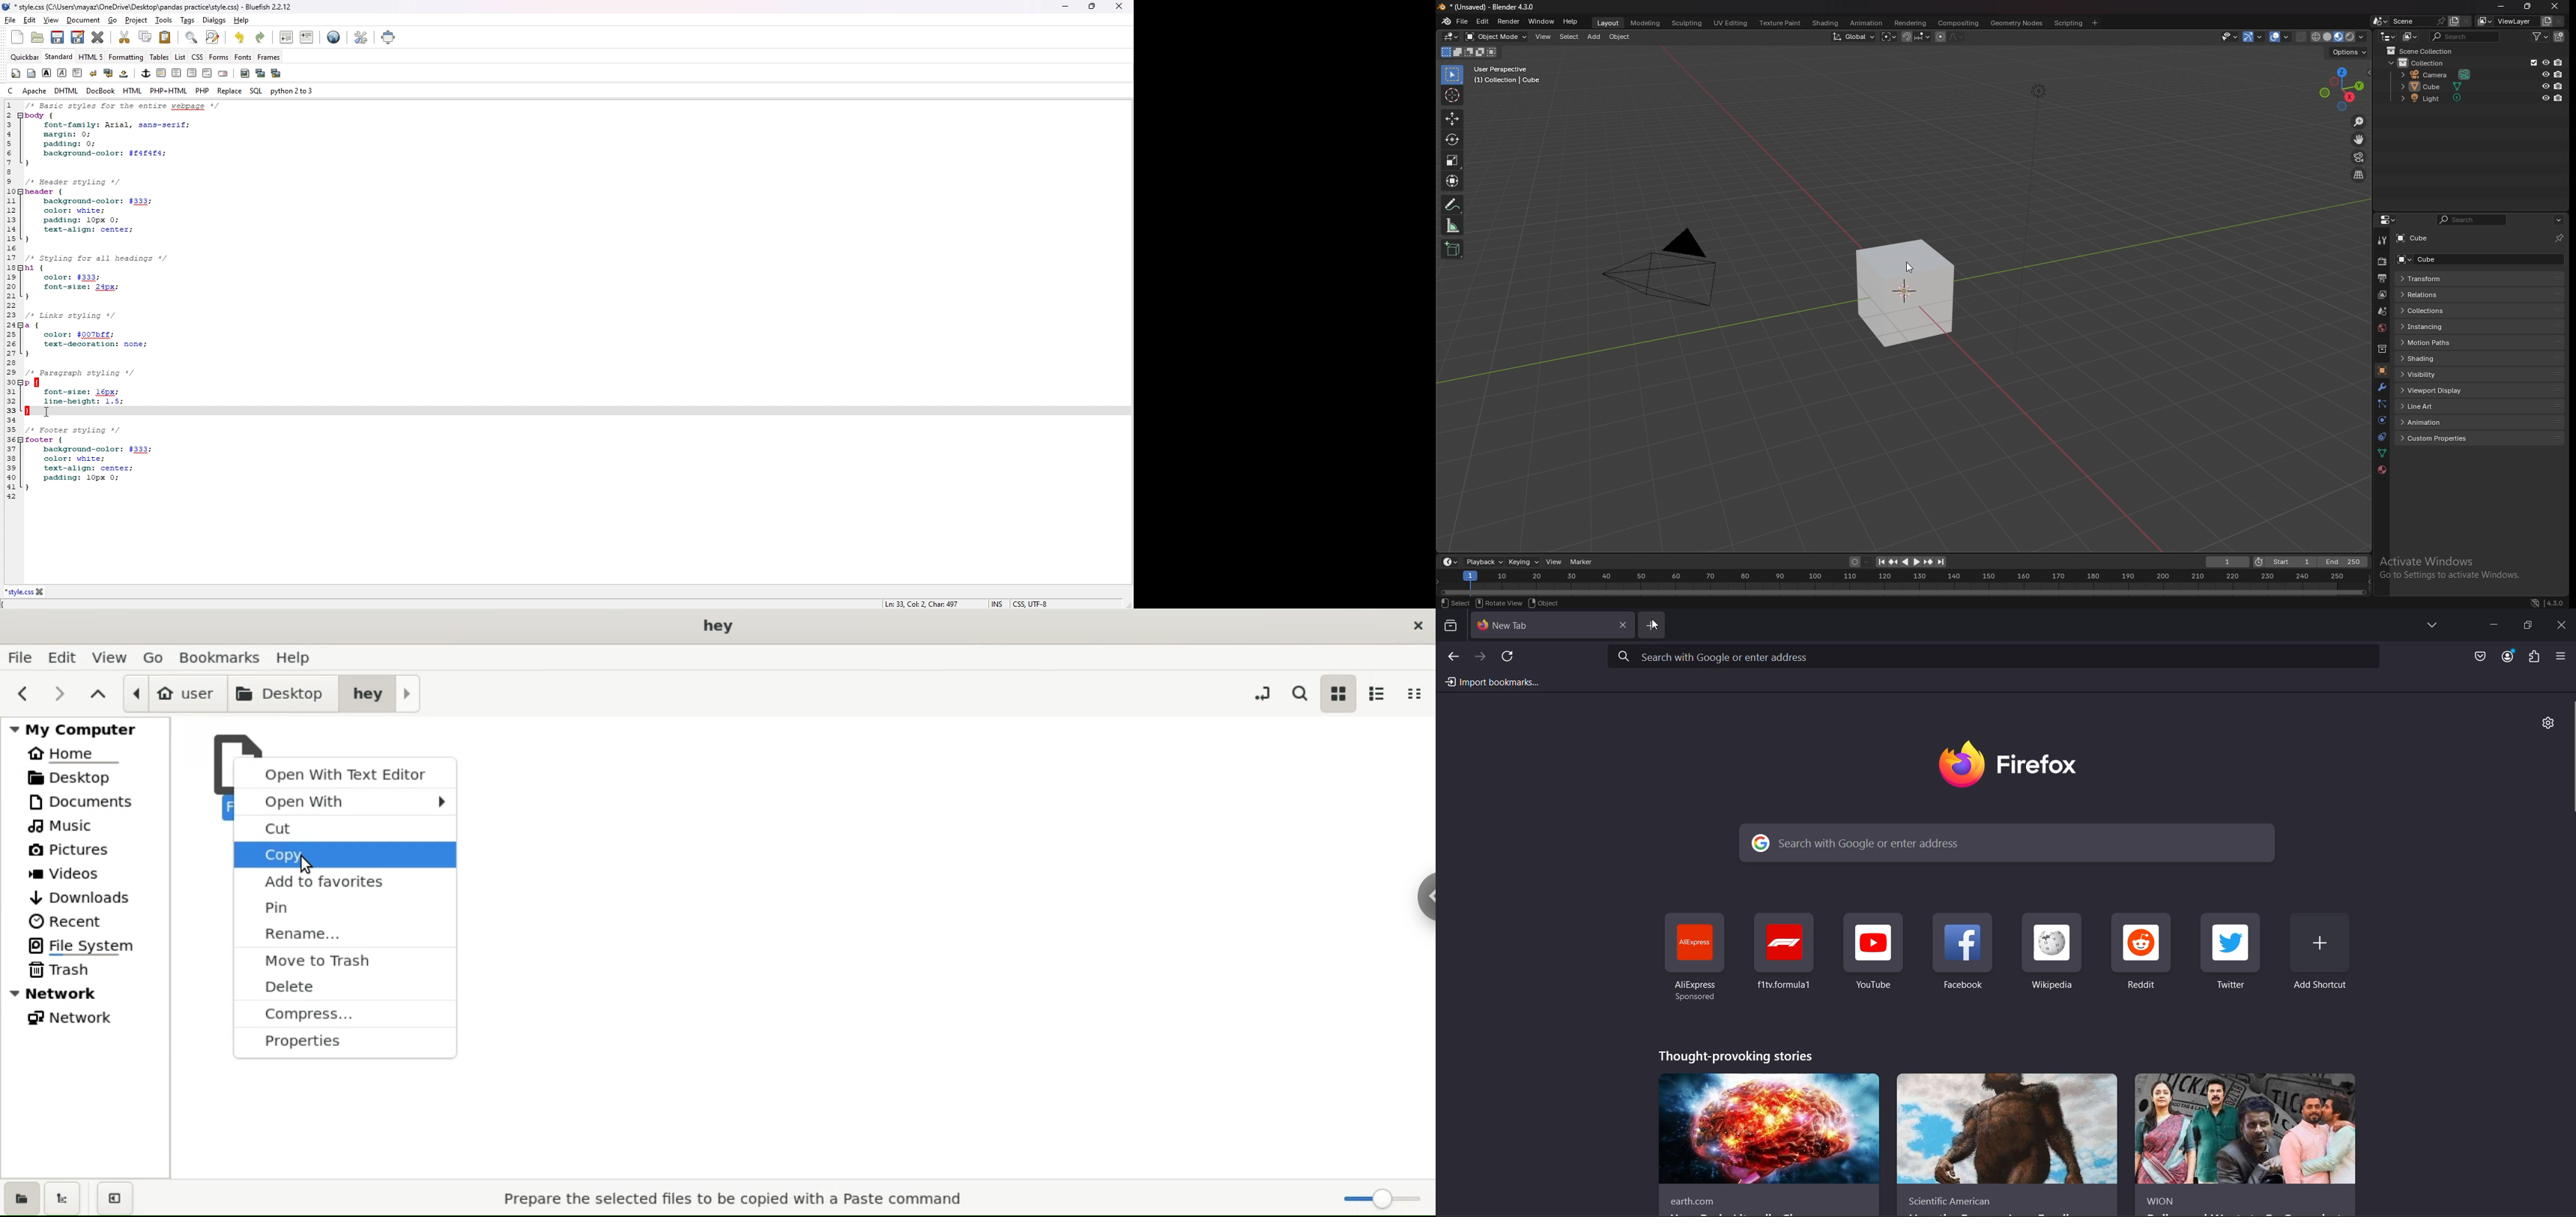 This screenshot has height=1232, width=2576. What do you see at coordinates (2360, 156) in the screenshot?
I see `camera view` at bounding box center [2360, 156].